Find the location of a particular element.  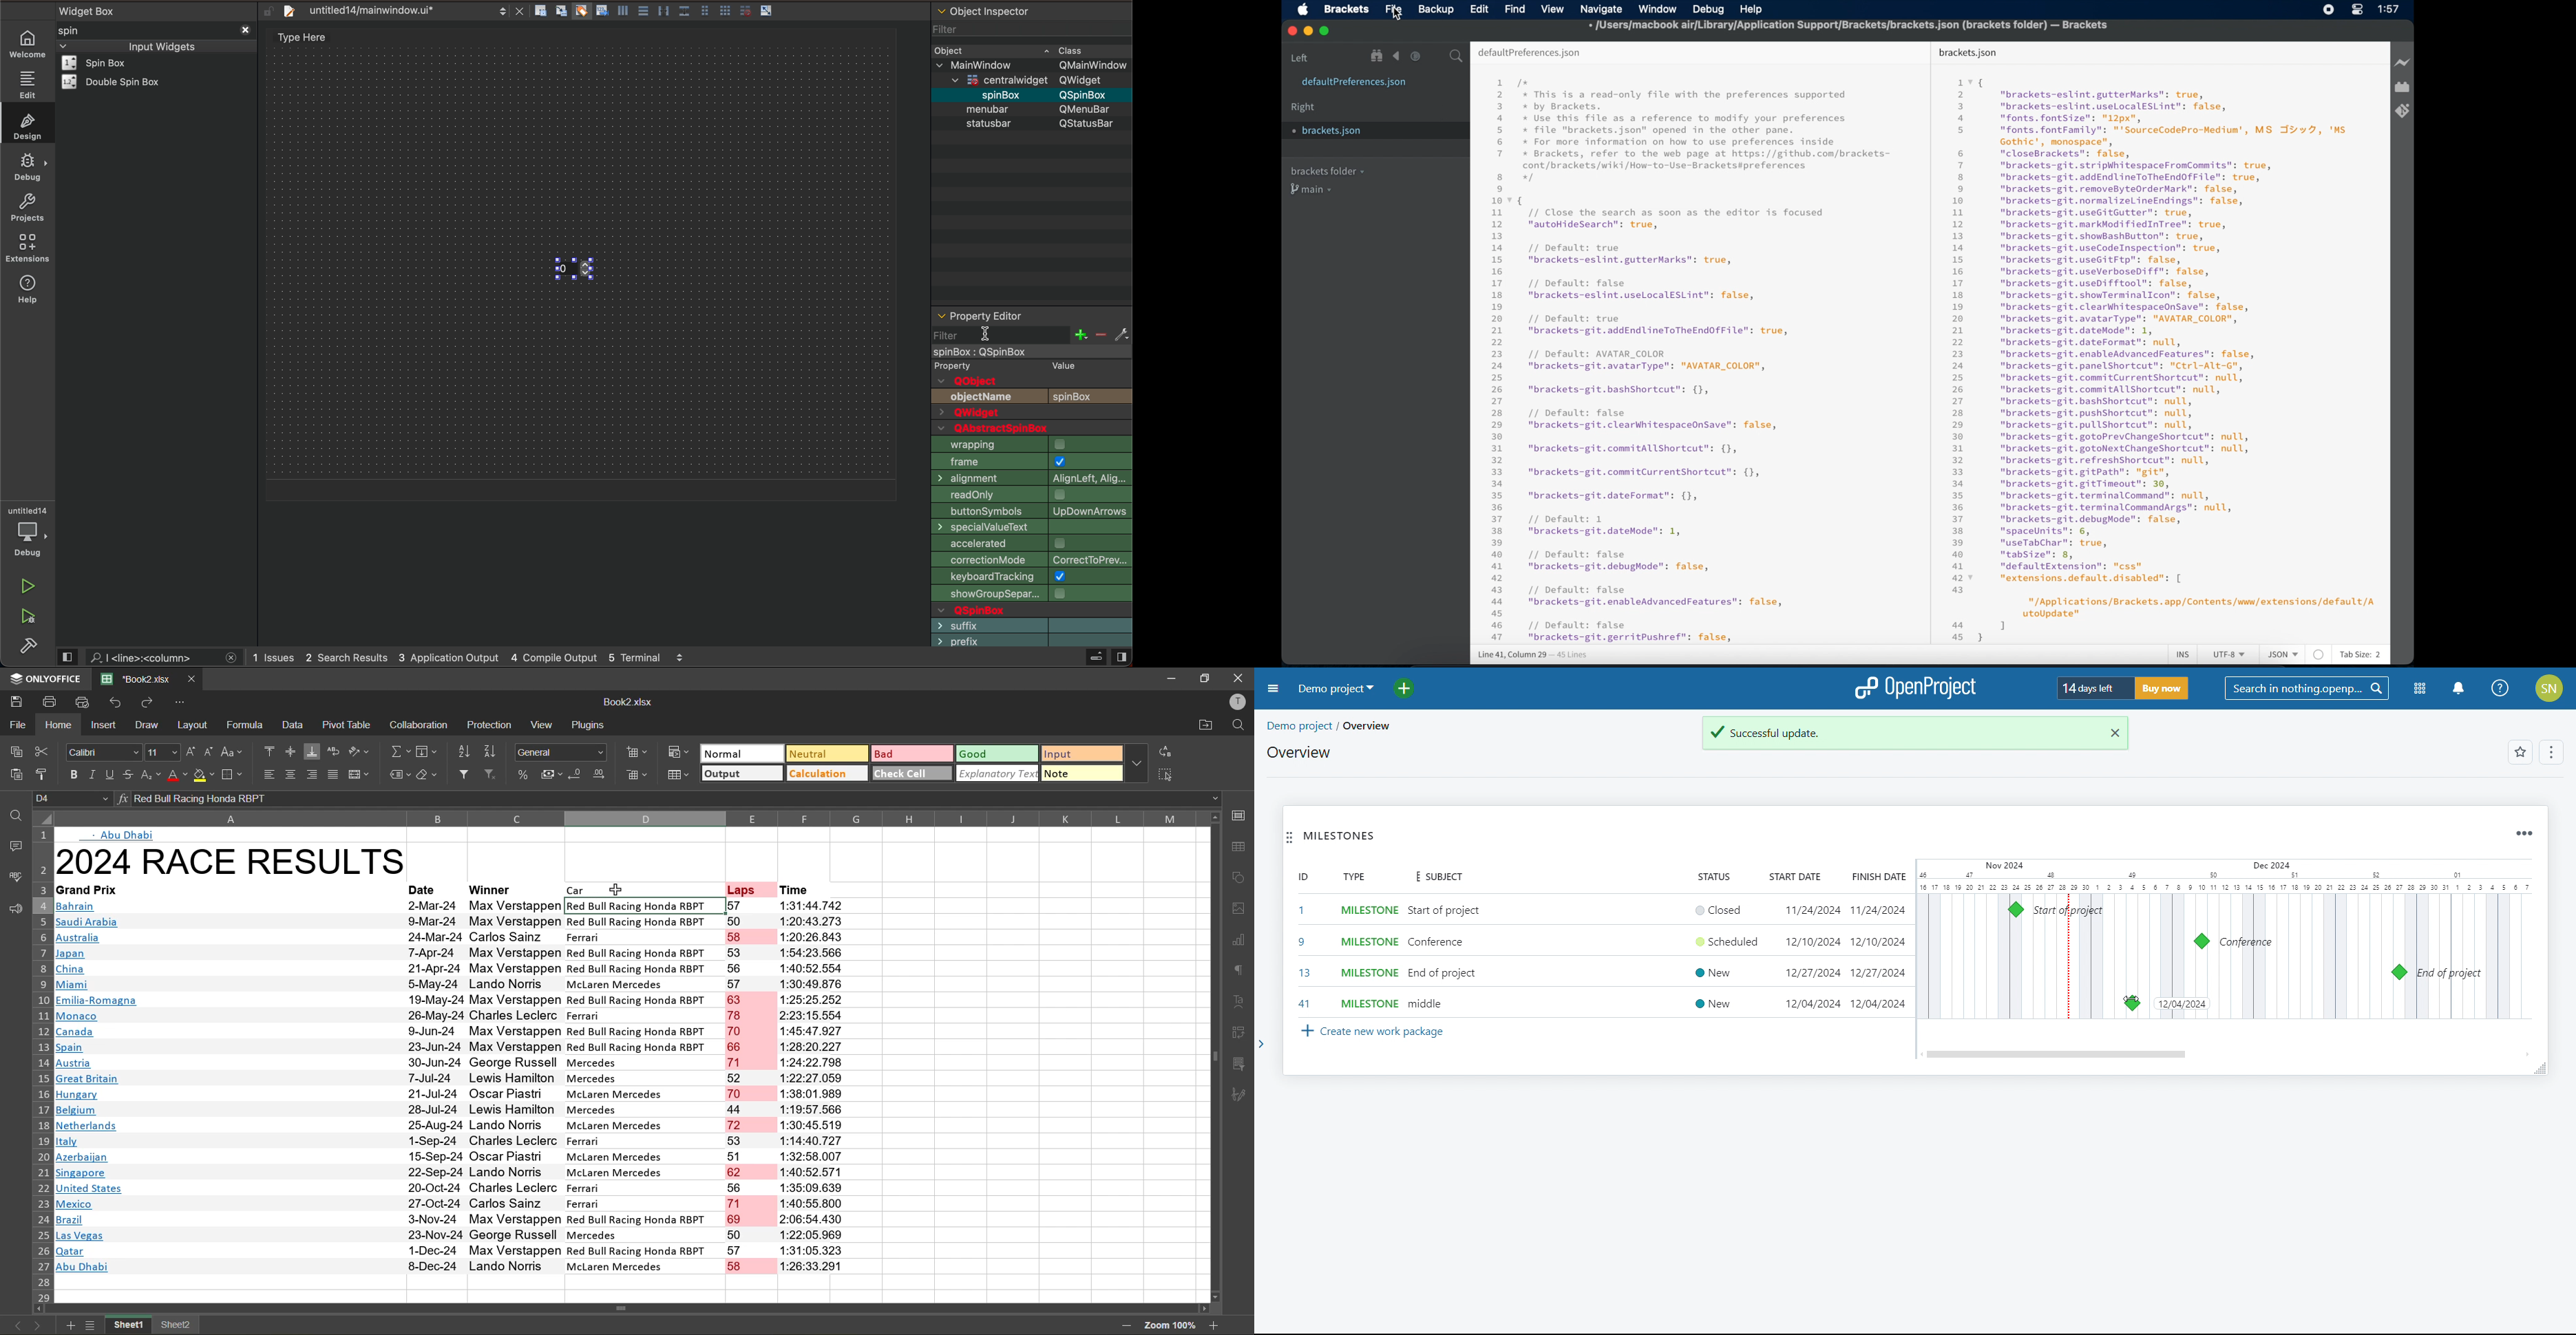

sub\superscript is located at coordinates (152, 775).